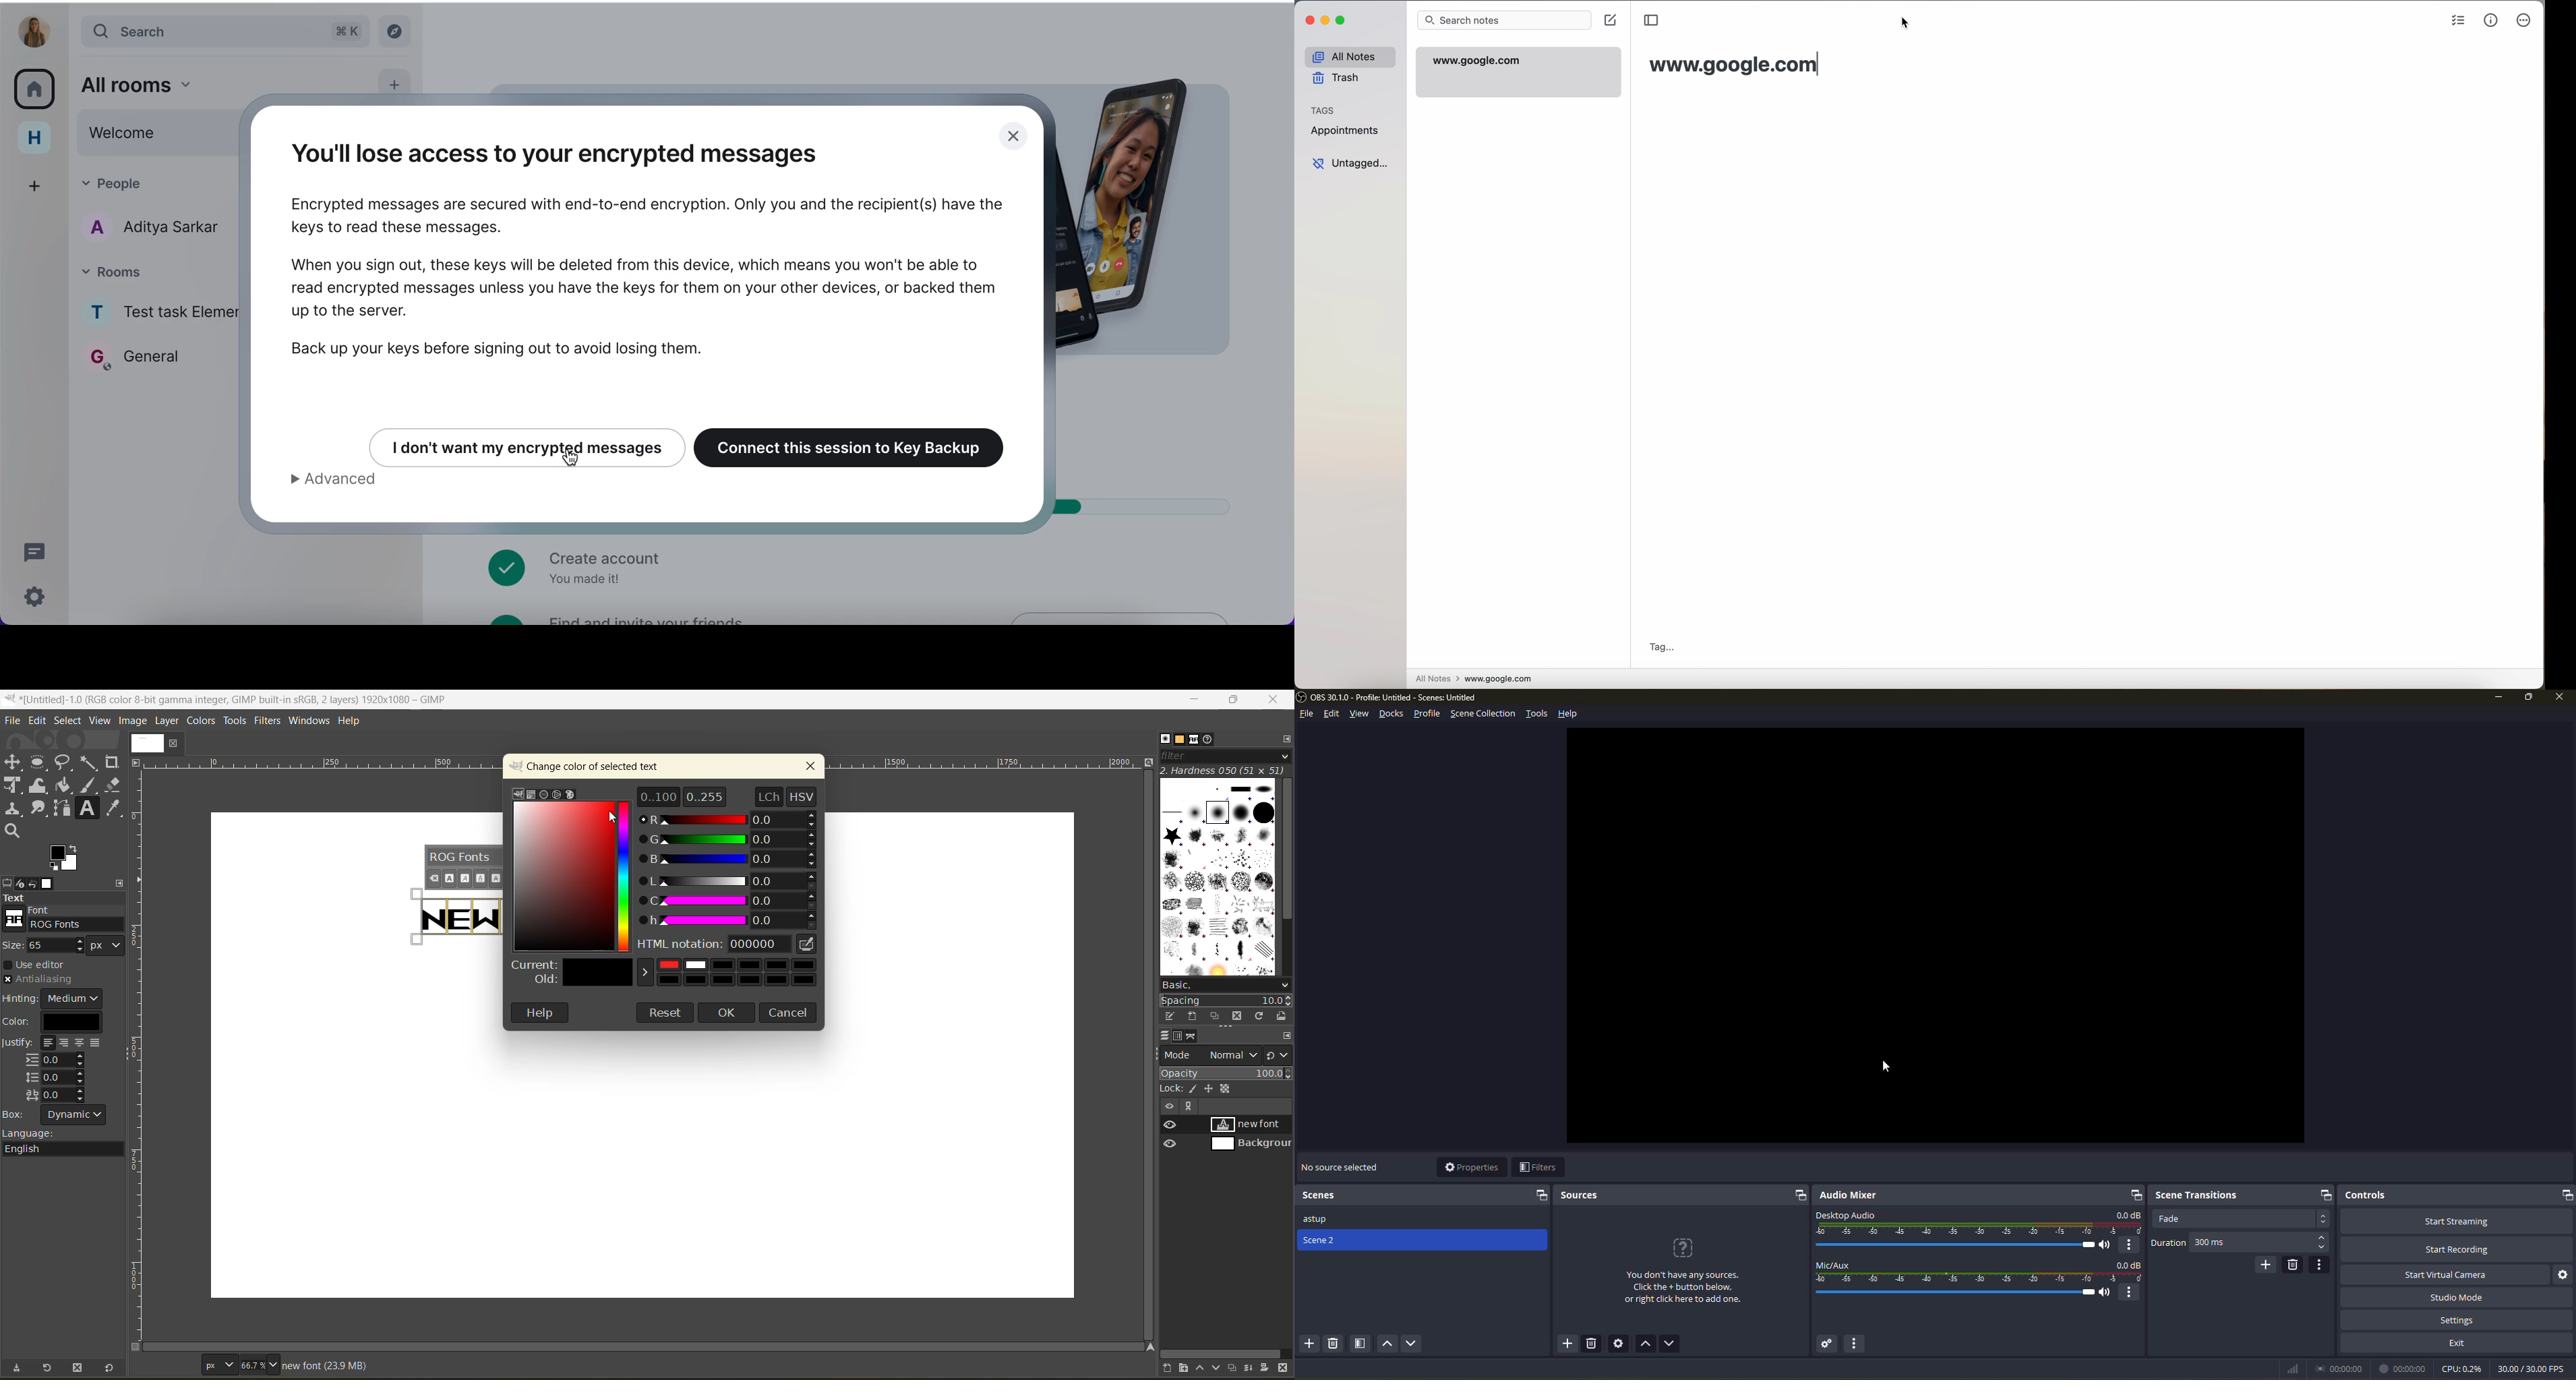 The height and width of the screenshot is (1400, 2576). Describe the element at coordinates (1328, 22) in the screenshot. I see `minimize app` at that location.